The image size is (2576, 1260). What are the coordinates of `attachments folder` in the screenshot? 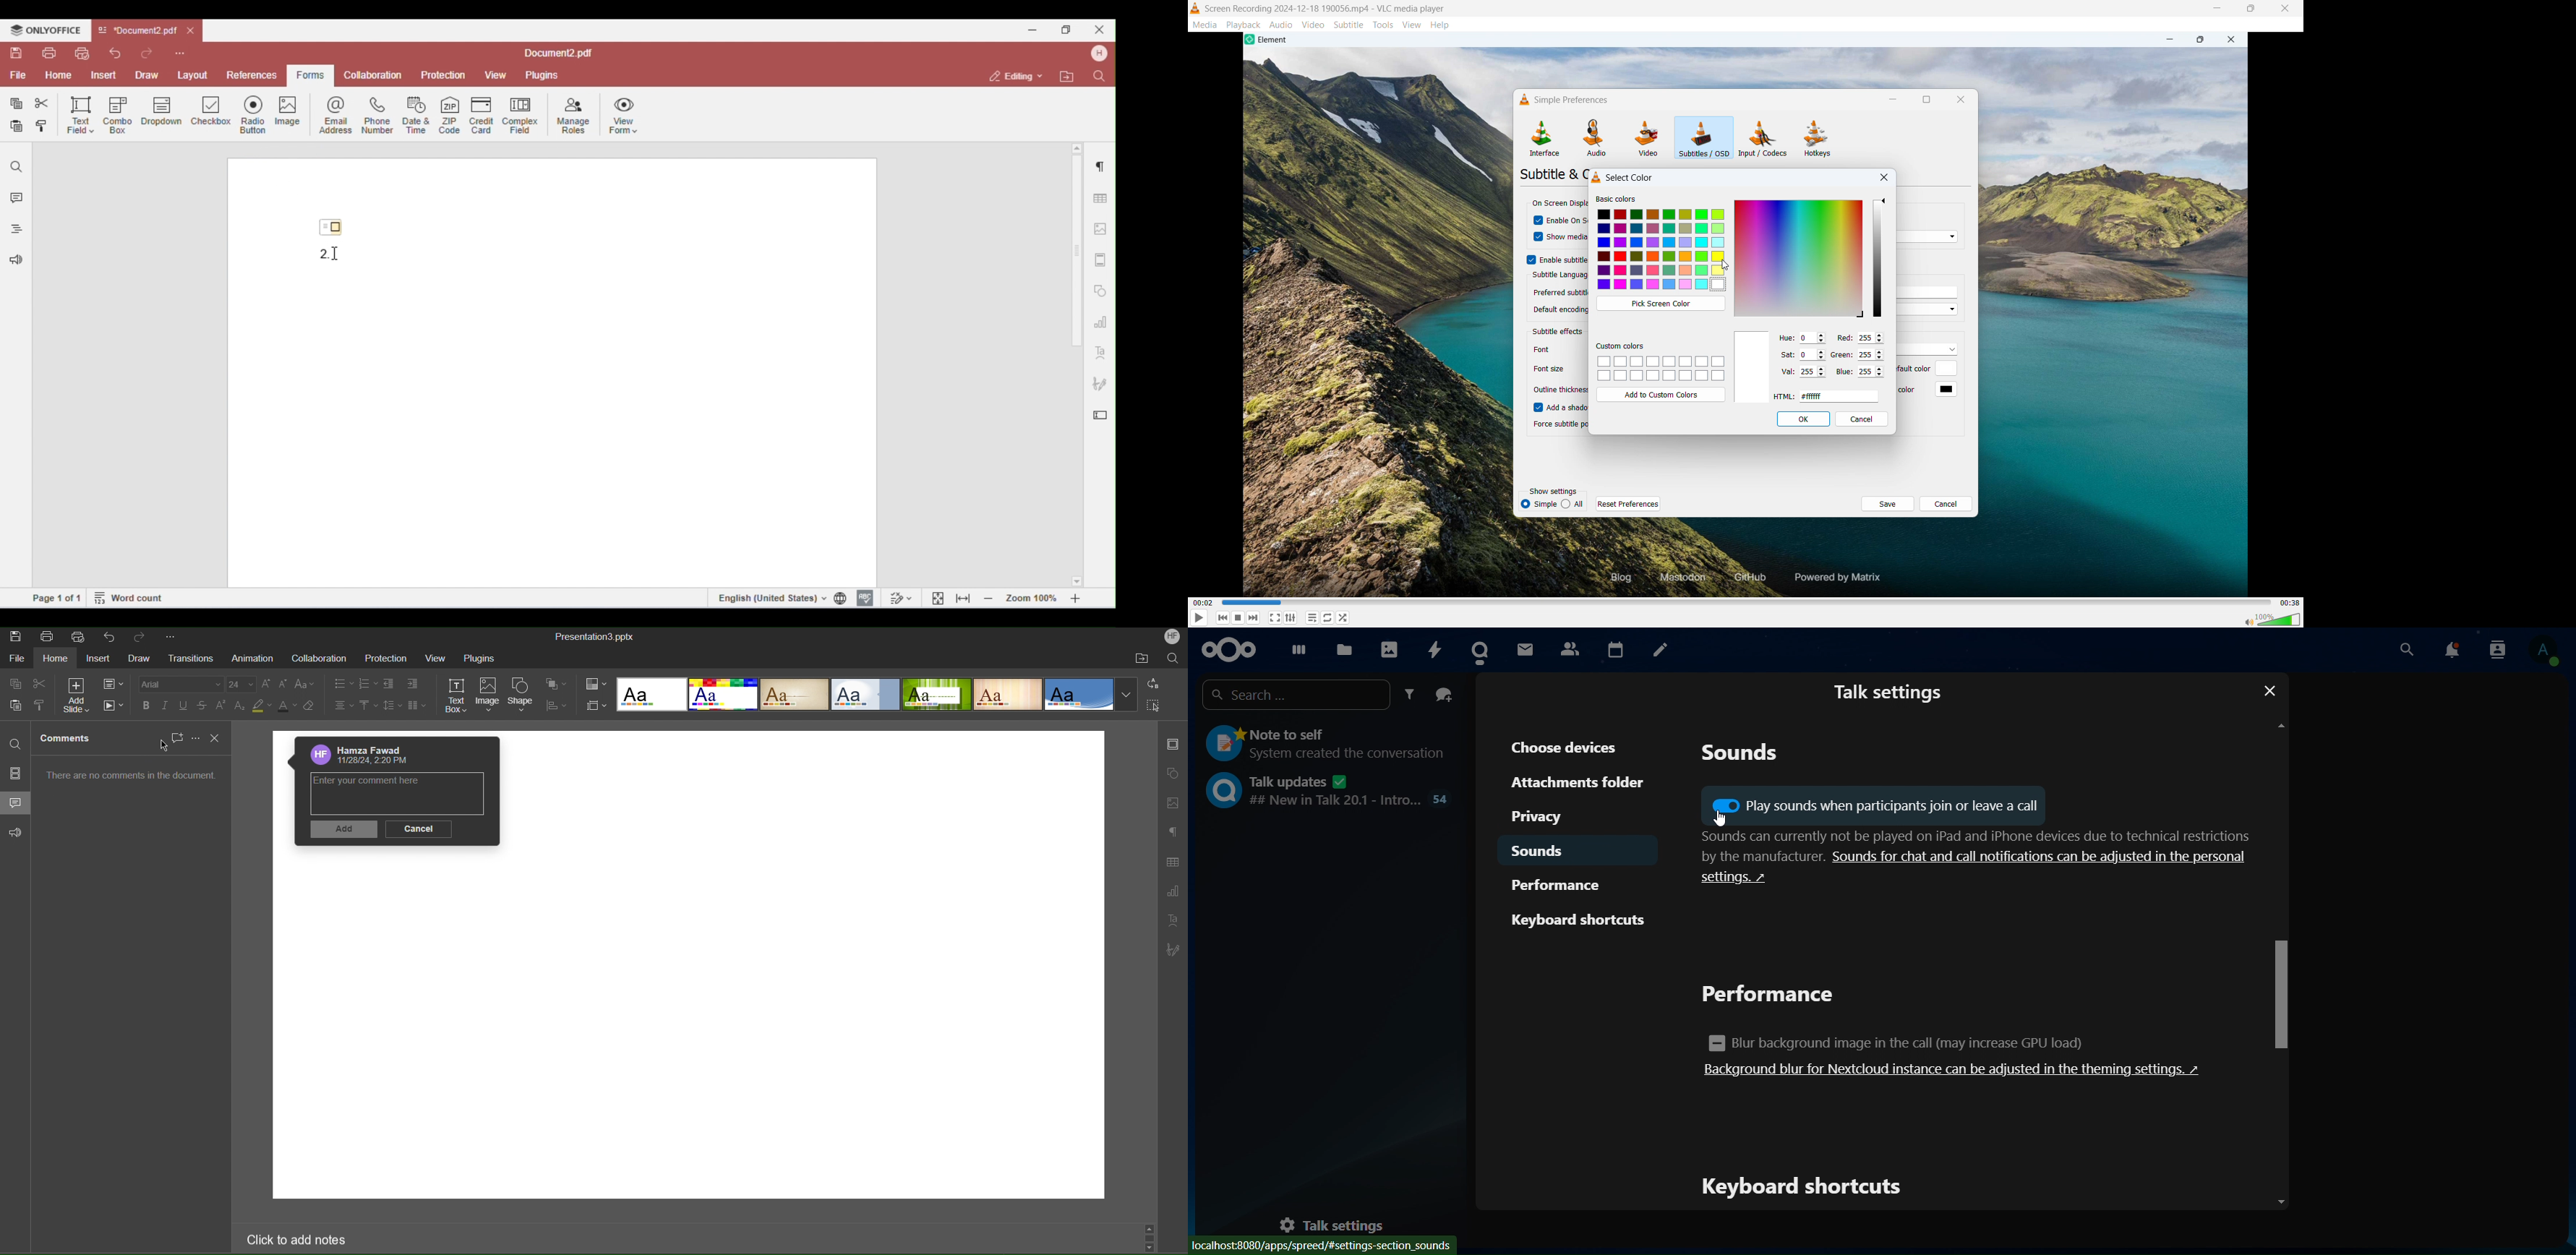 It's located at (1578, 783).